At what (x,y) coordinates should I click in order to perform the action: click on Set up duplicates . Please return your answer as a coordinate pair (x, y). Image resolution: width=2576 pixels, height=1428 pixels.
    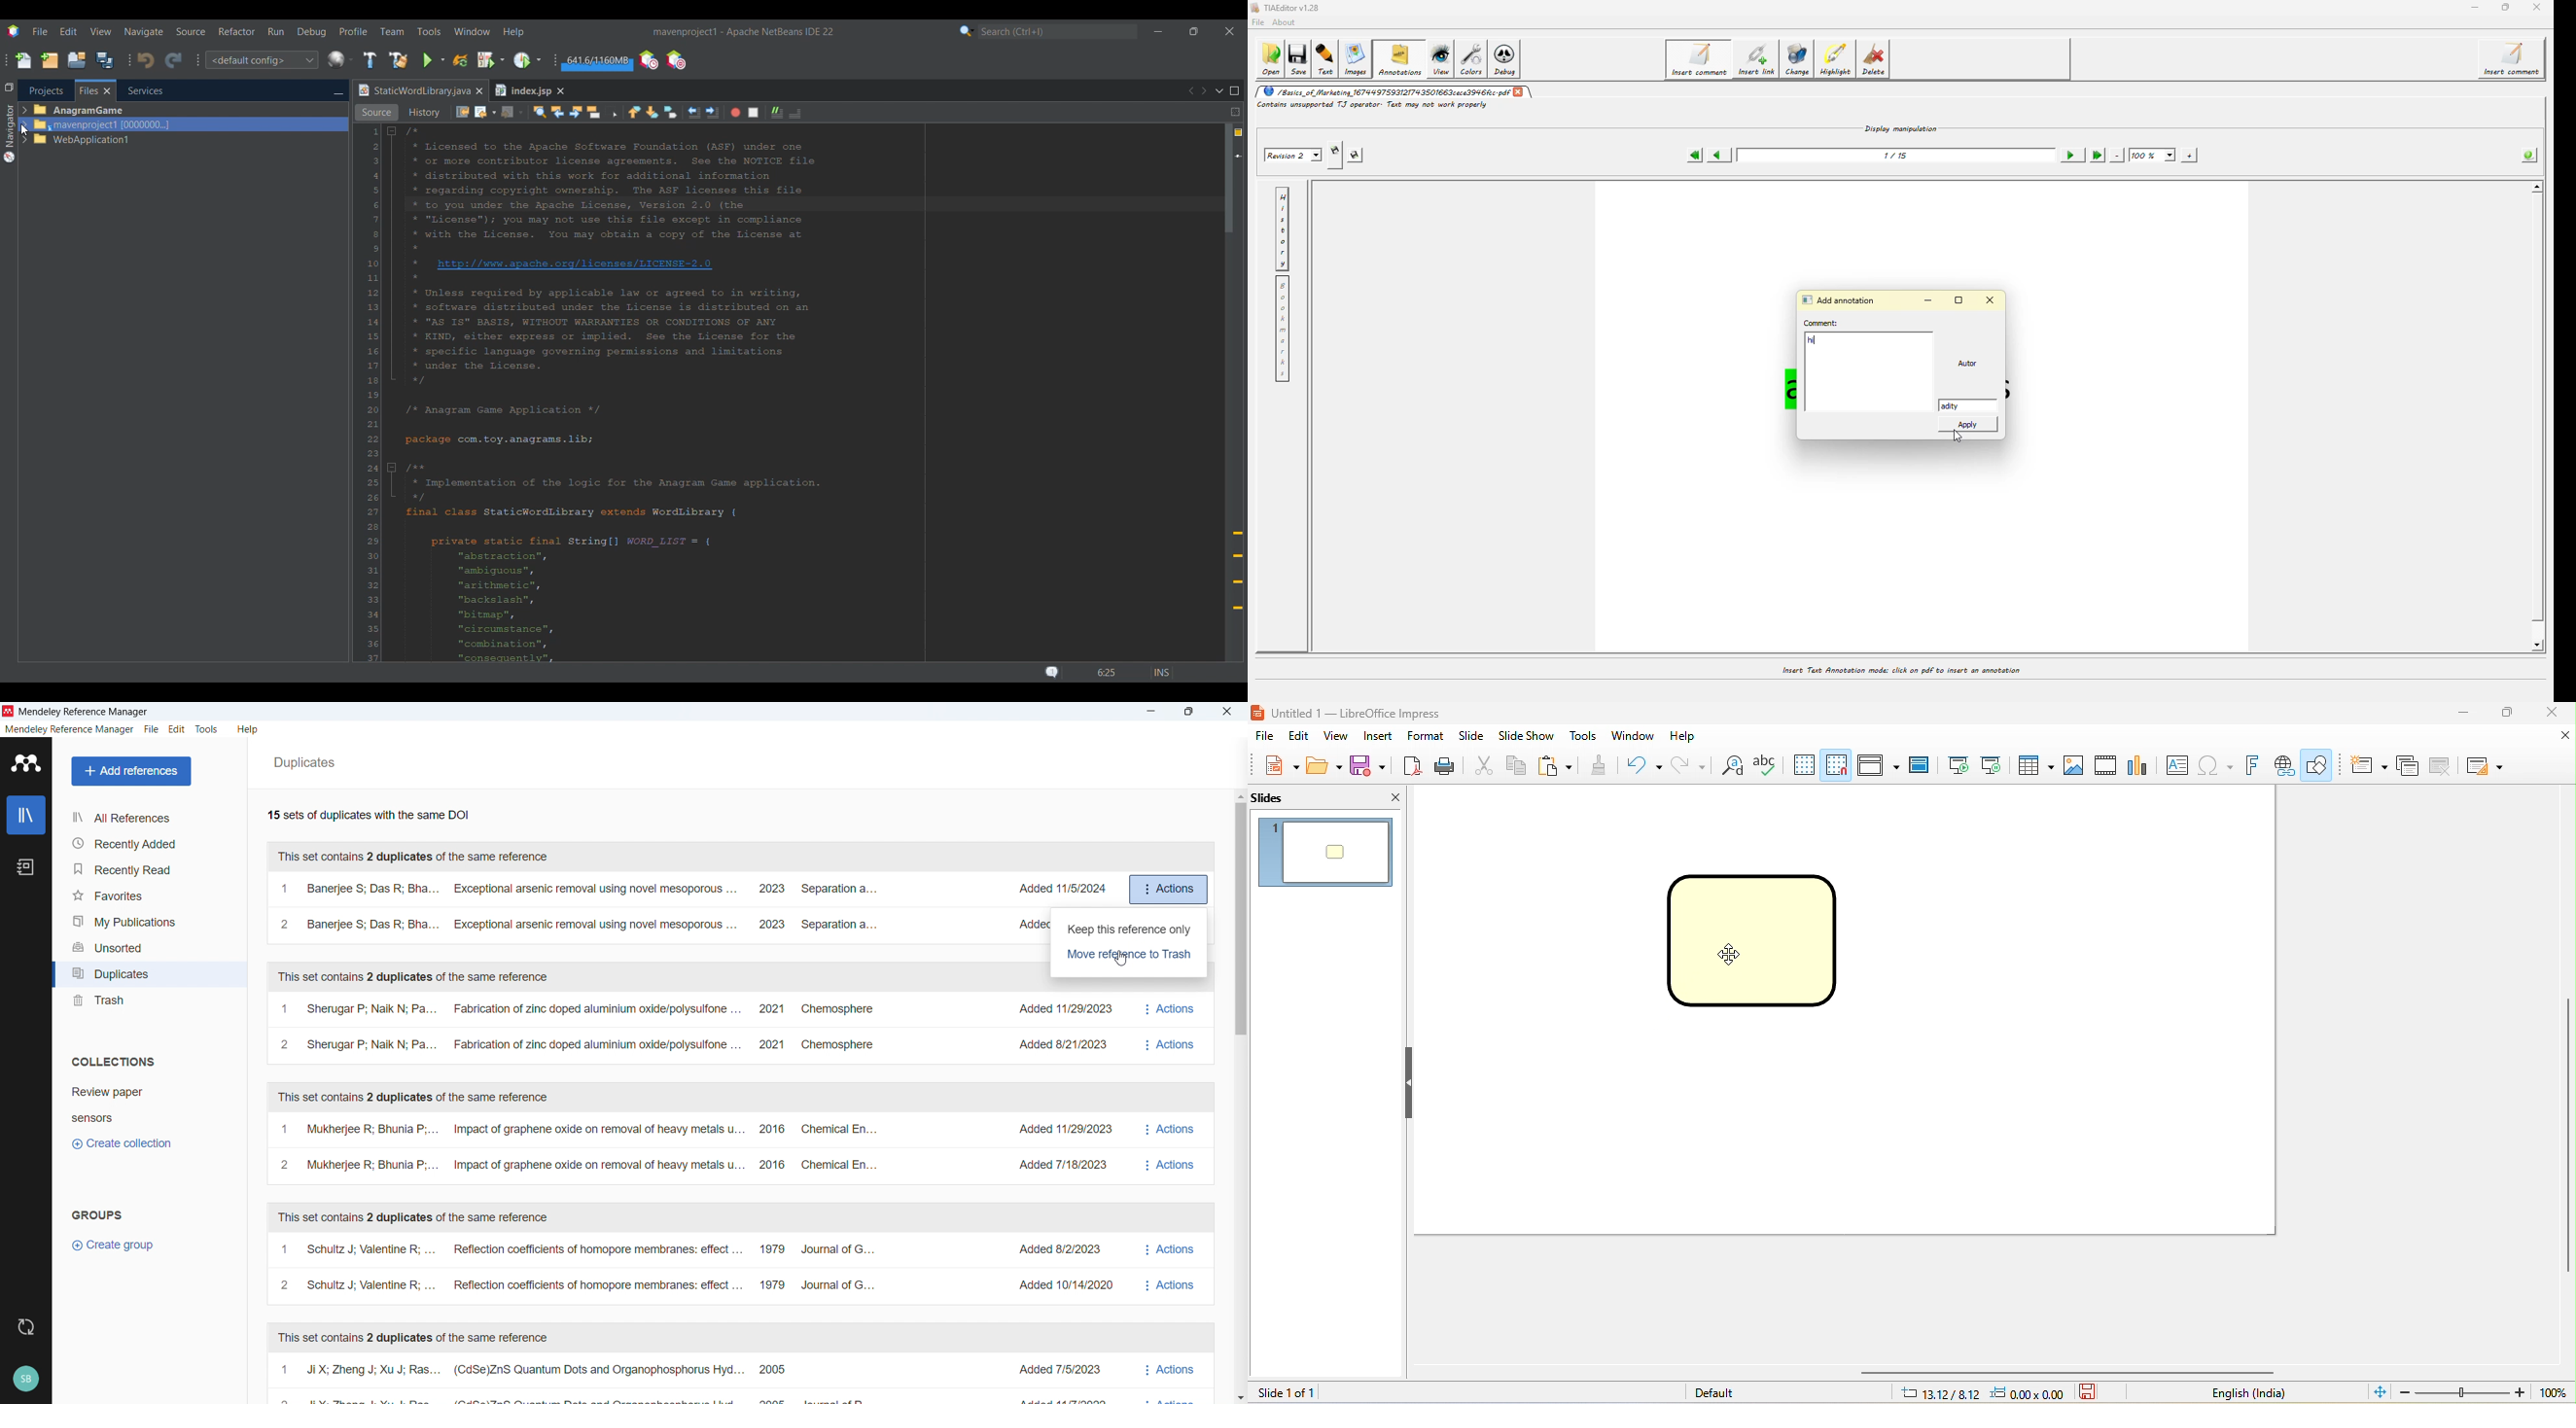
    Looking at the image, I should click on (577, 907).